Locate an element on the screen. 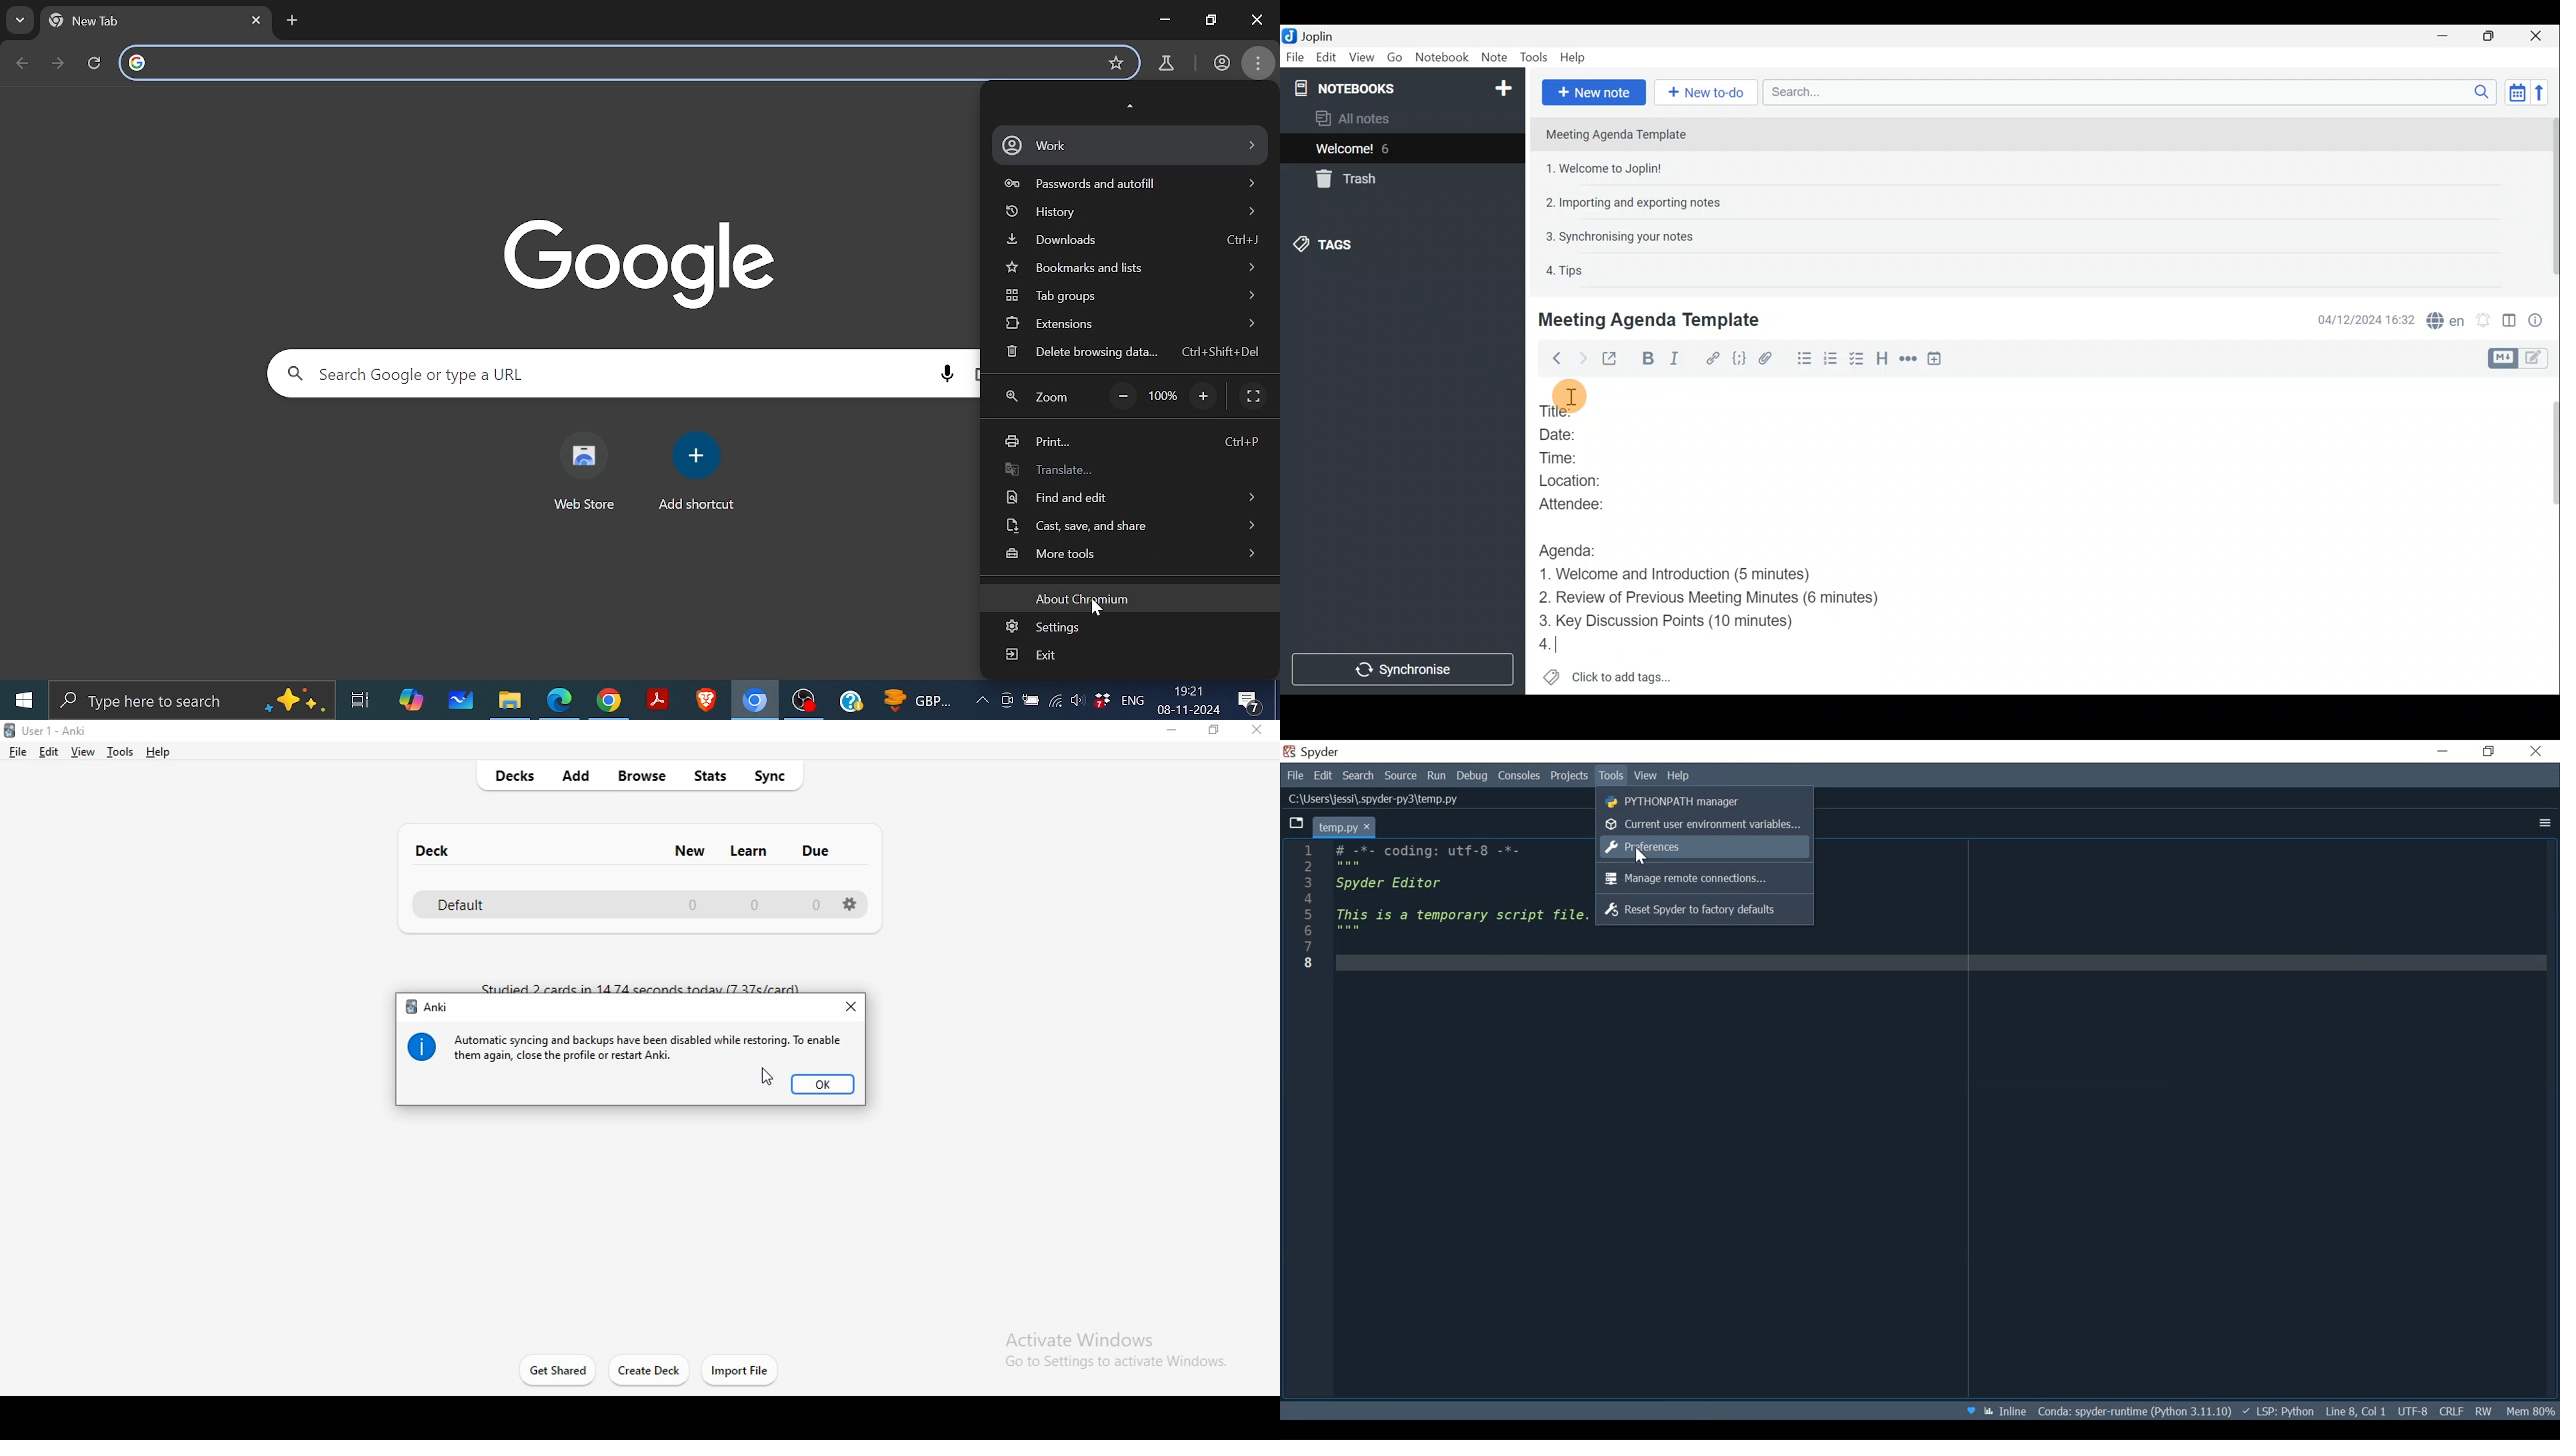 Image resolution: width=2576 pixels, height=1456 pixels. Close is located at coordinates (2537, 37).